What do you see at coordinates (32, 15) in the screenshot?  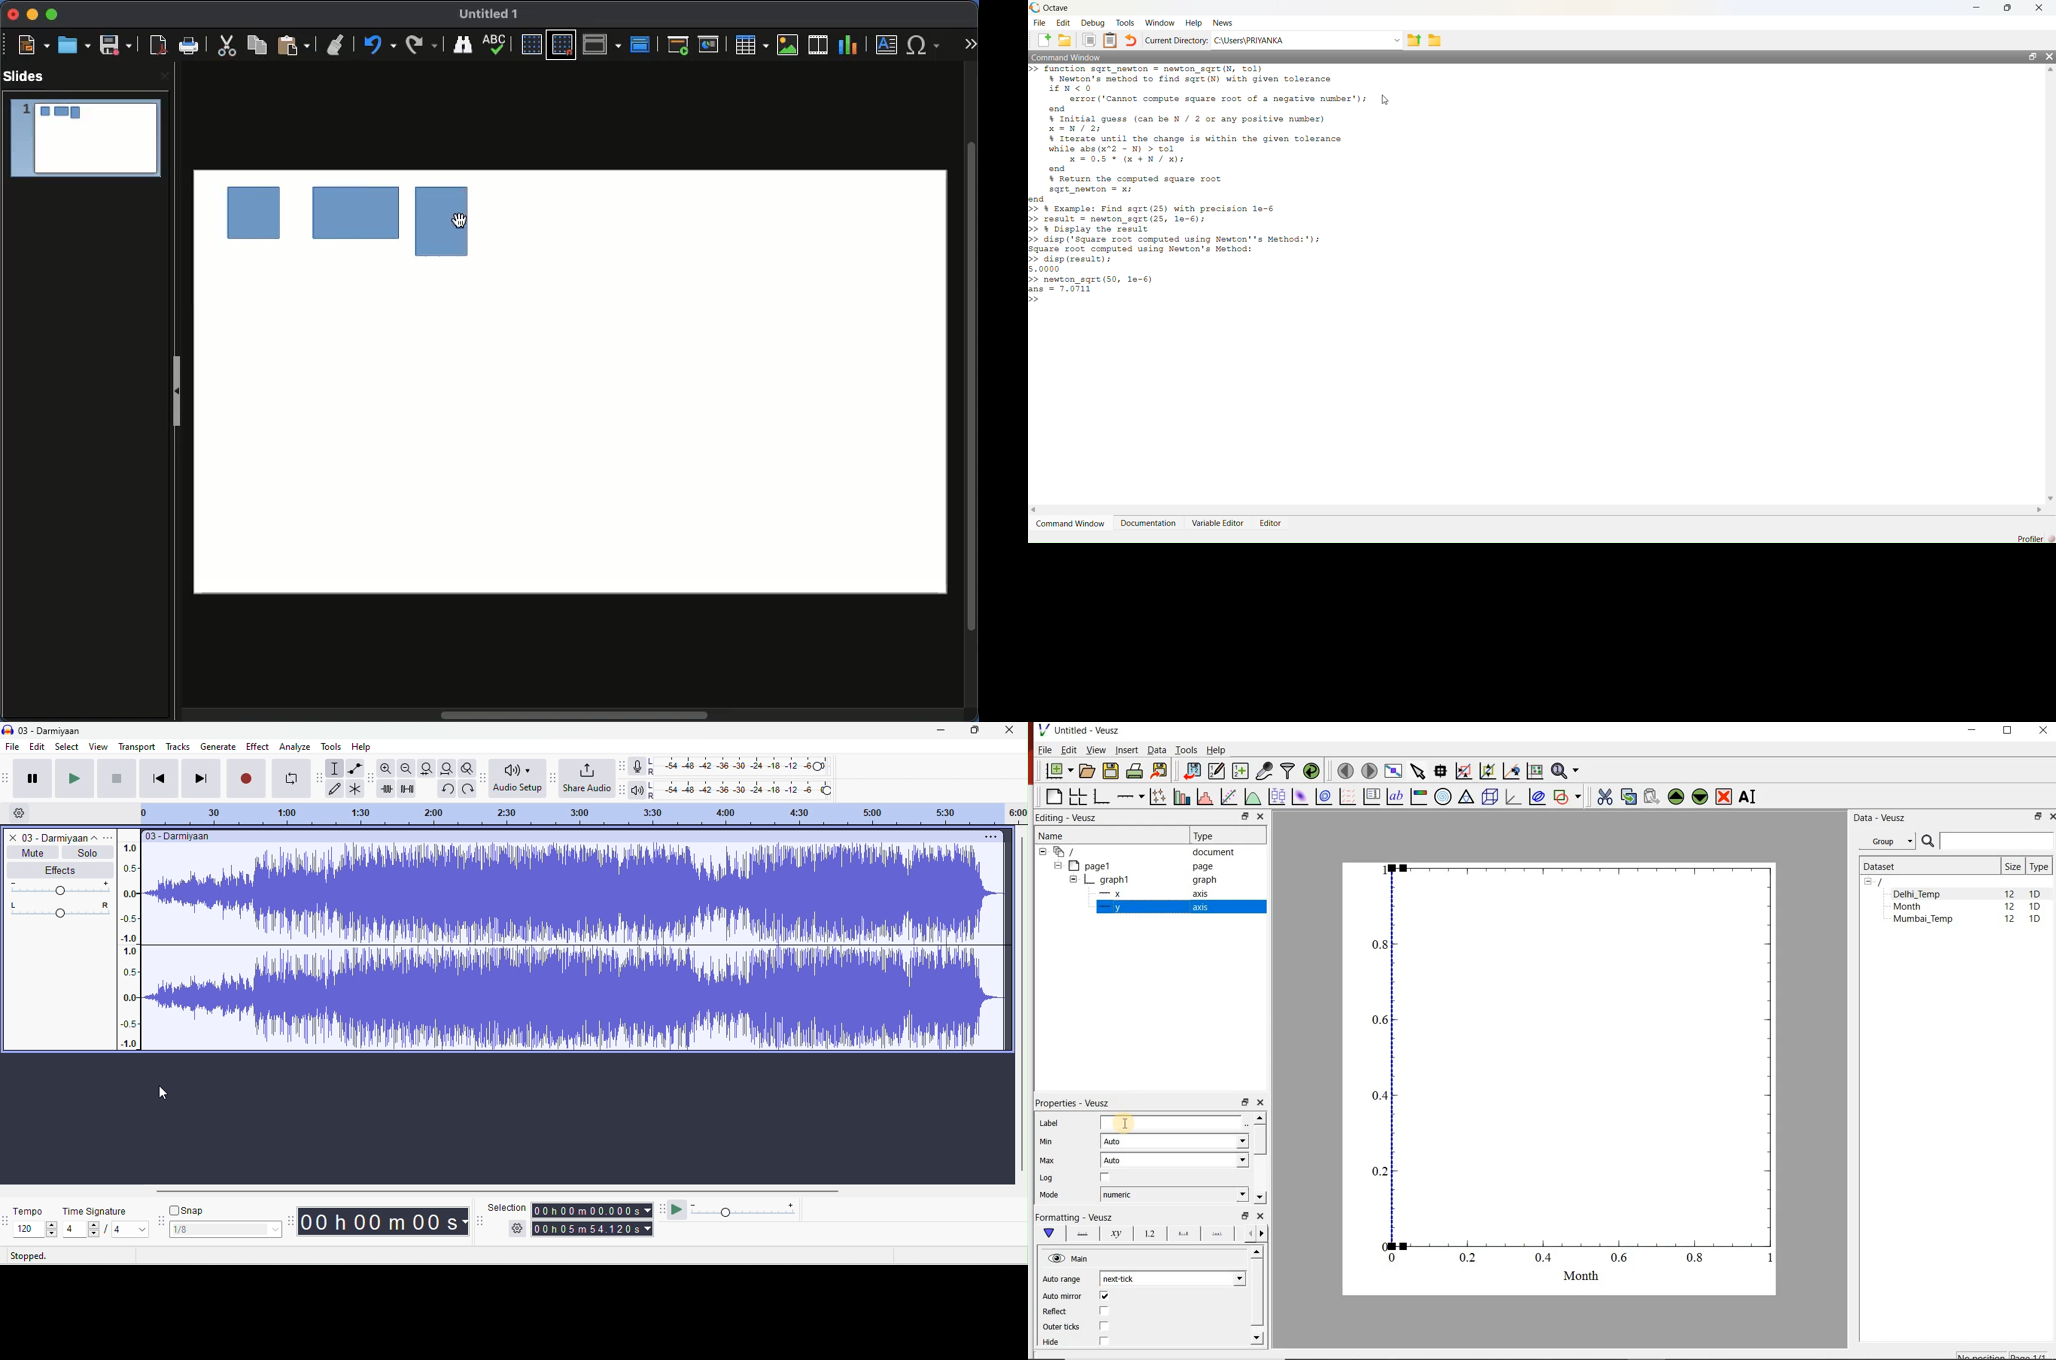 I see `Minimize` at bounding box center [32, 15].